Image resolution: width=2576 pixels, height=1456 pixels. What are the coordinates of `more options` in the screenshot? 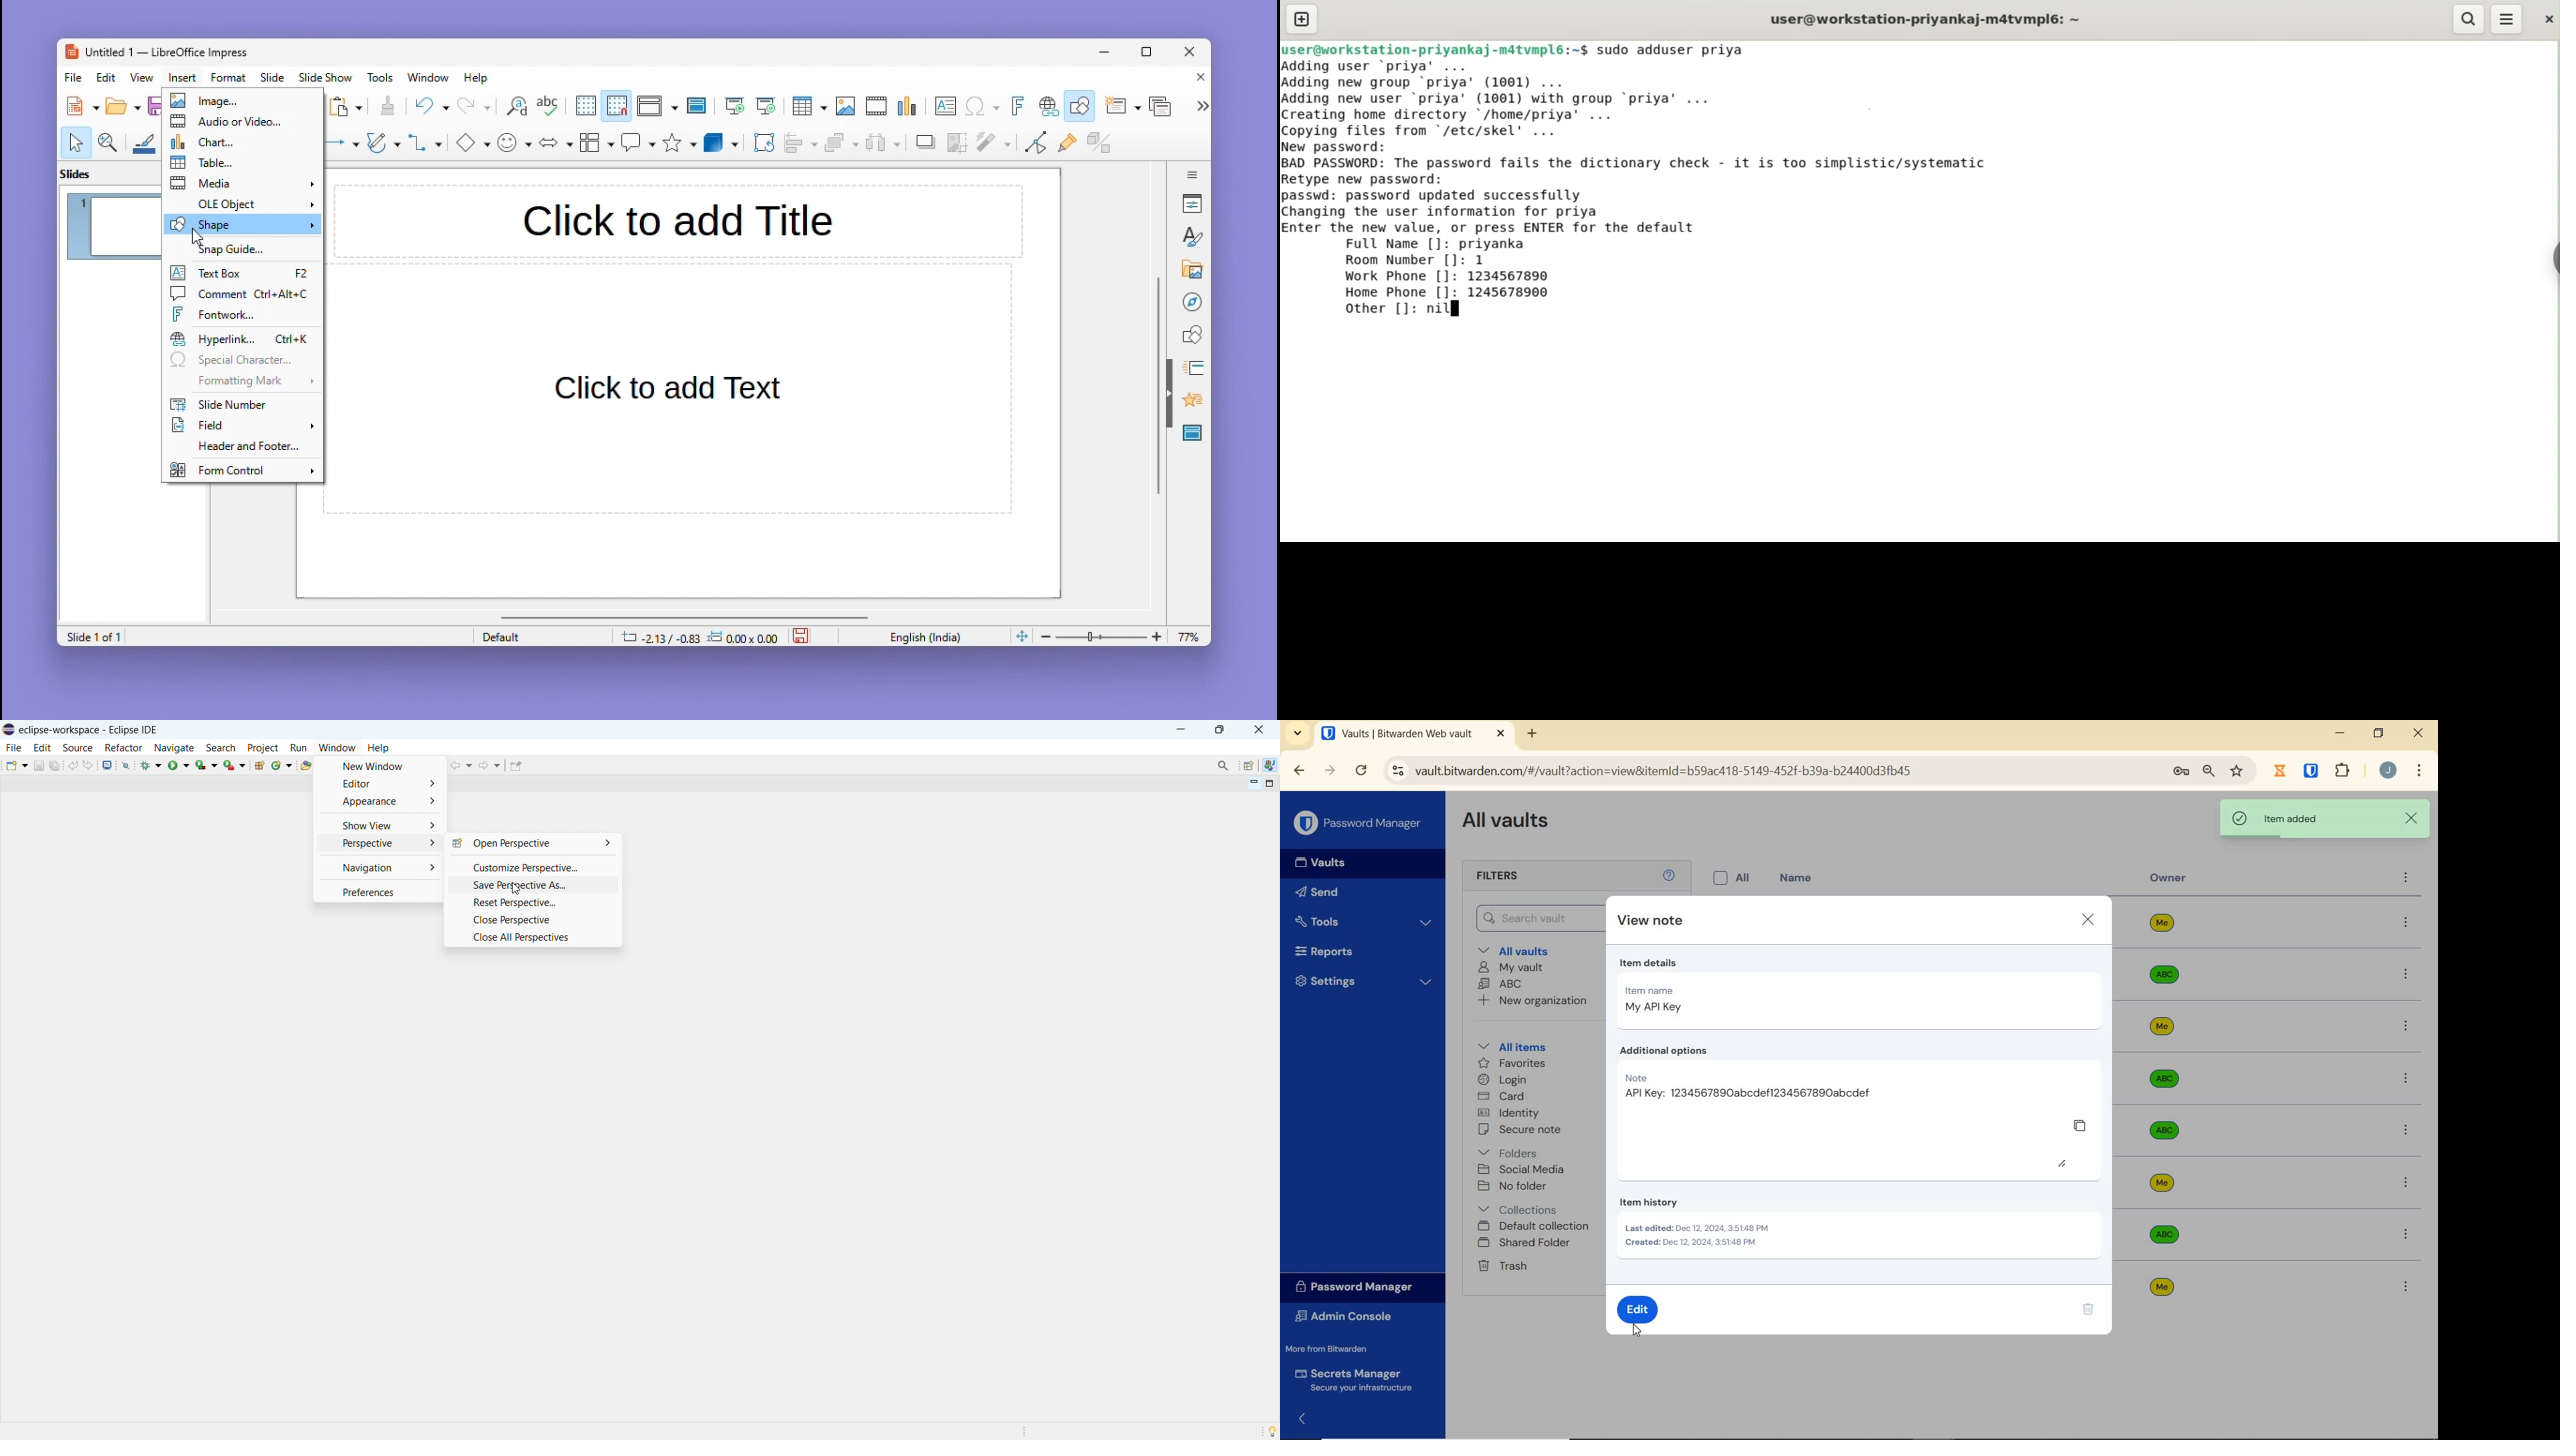 It's located at (2405, 1283).